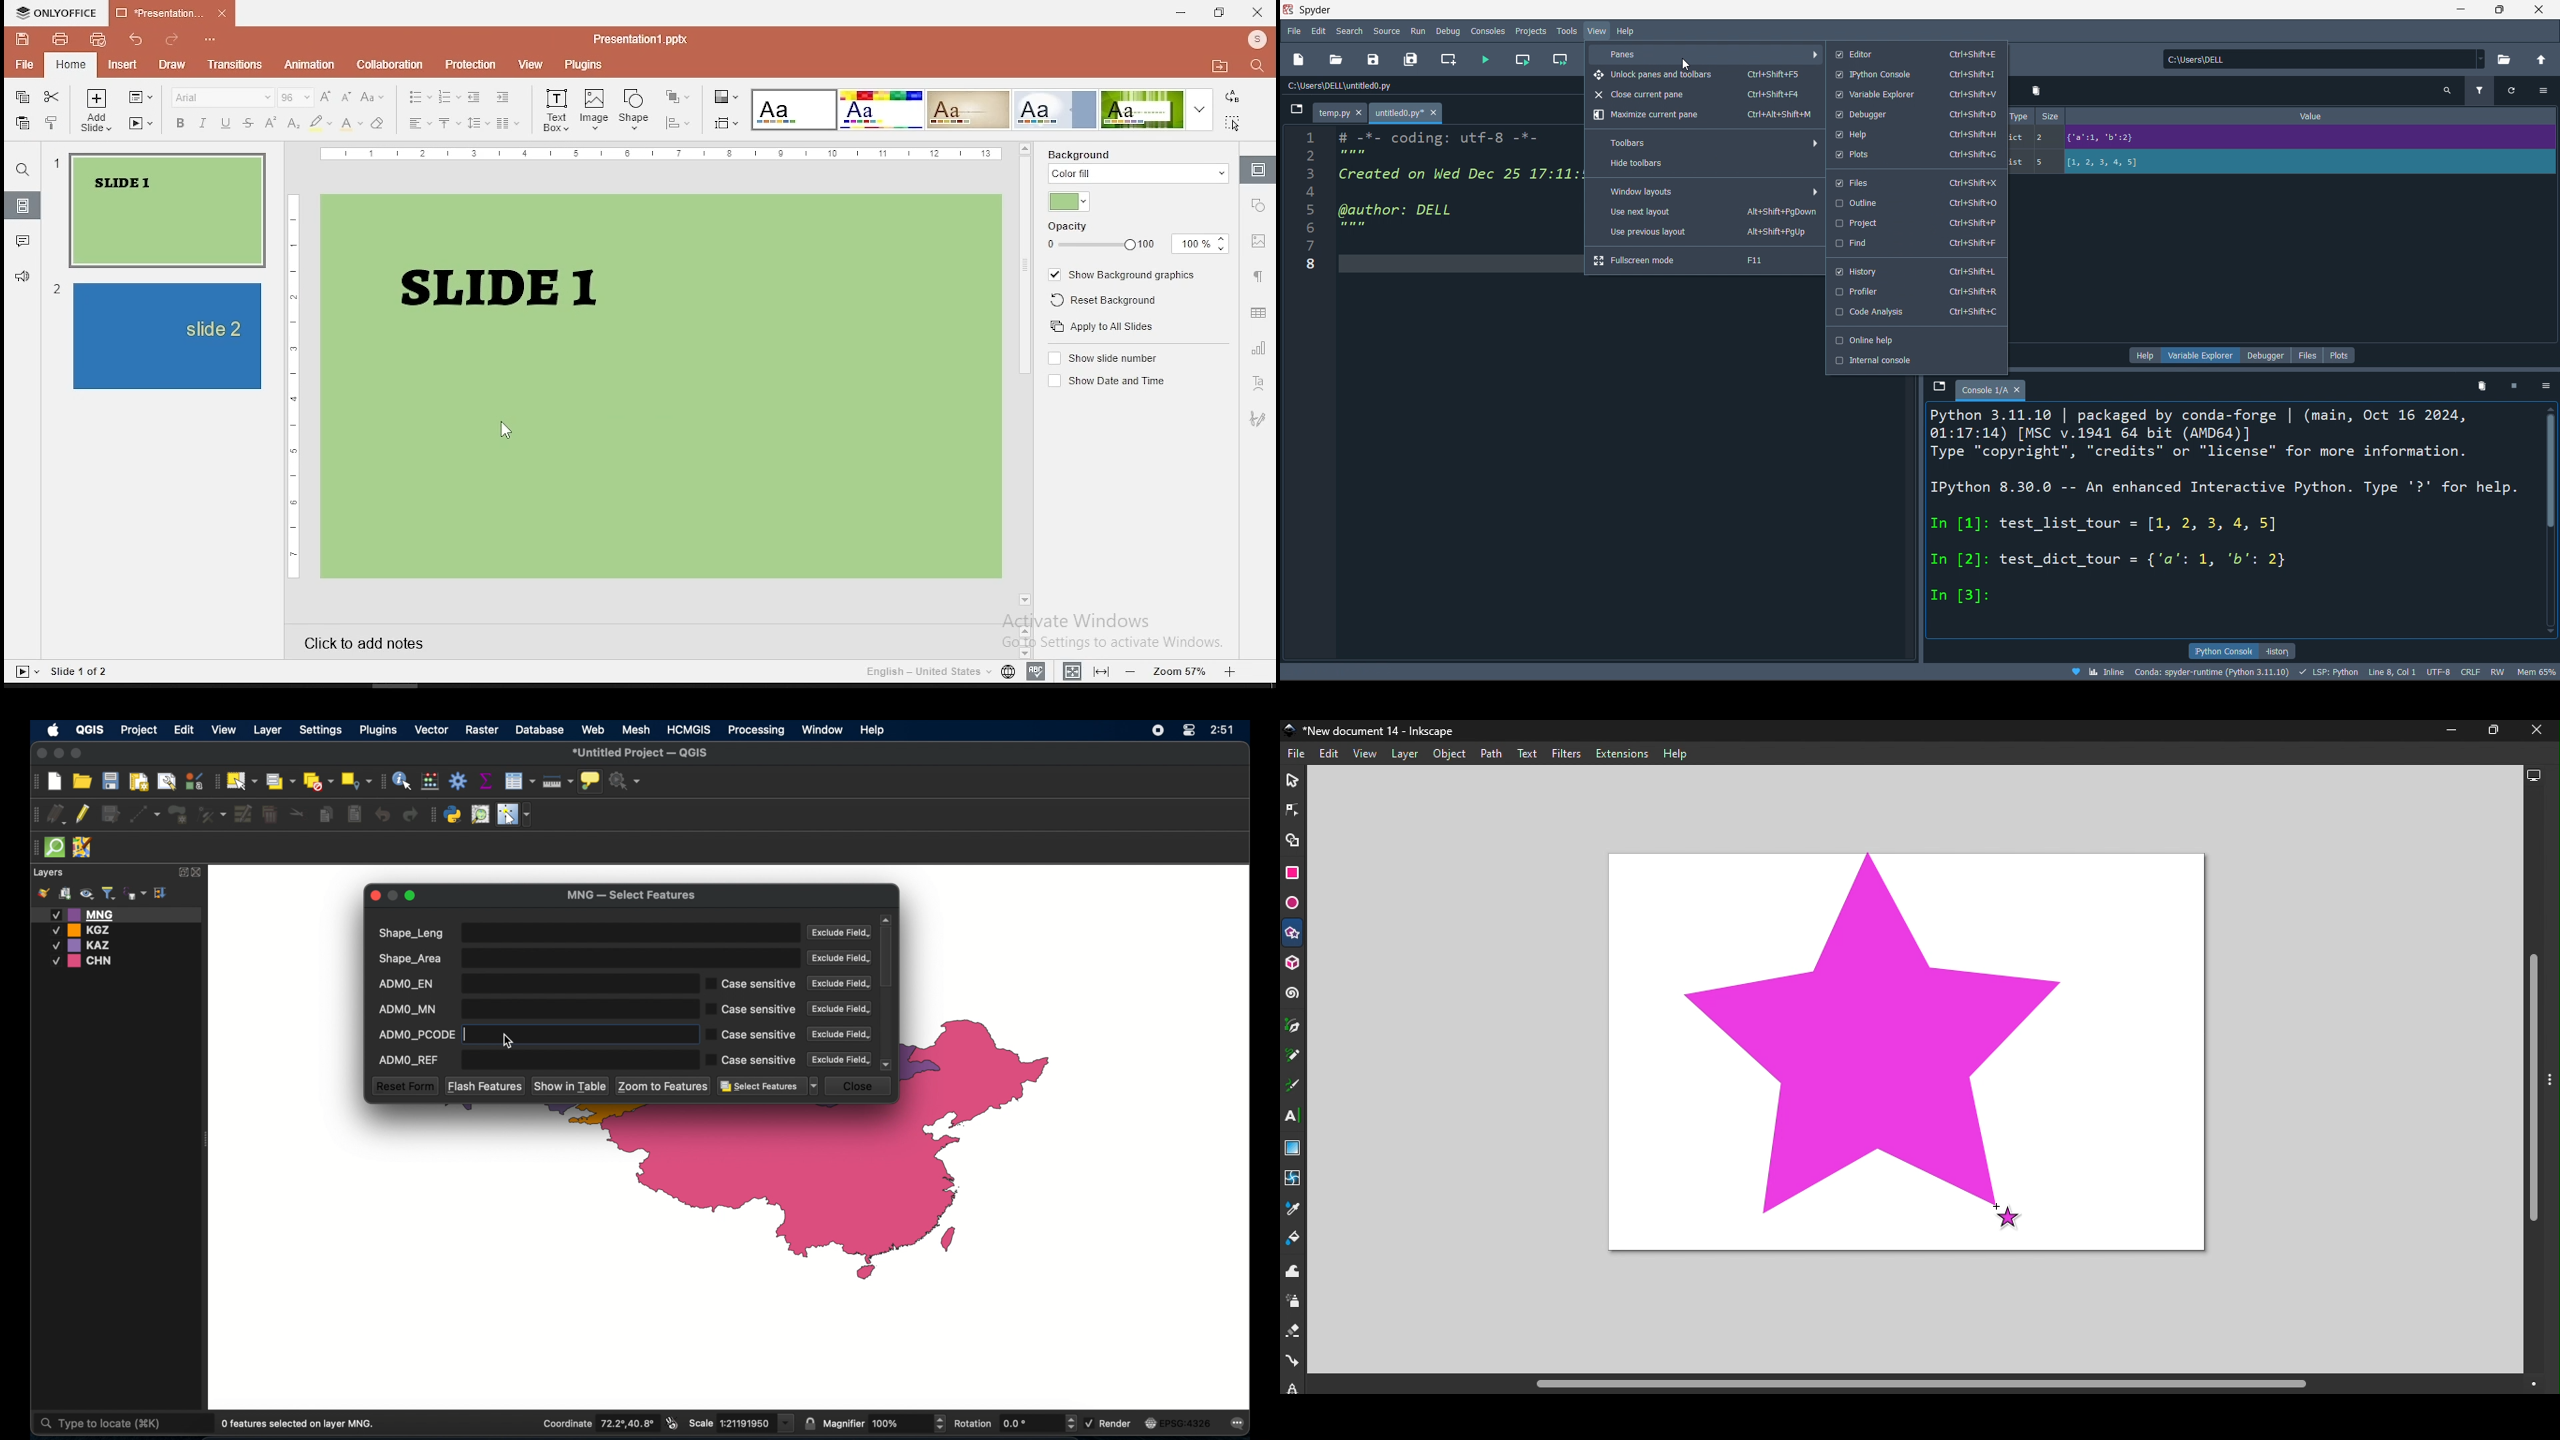 This screenshot has width=2576, height=1456. What do you see at coordinates (194, 779) in the screenshot?
I see `style manager` at bounding box center [194, 779].